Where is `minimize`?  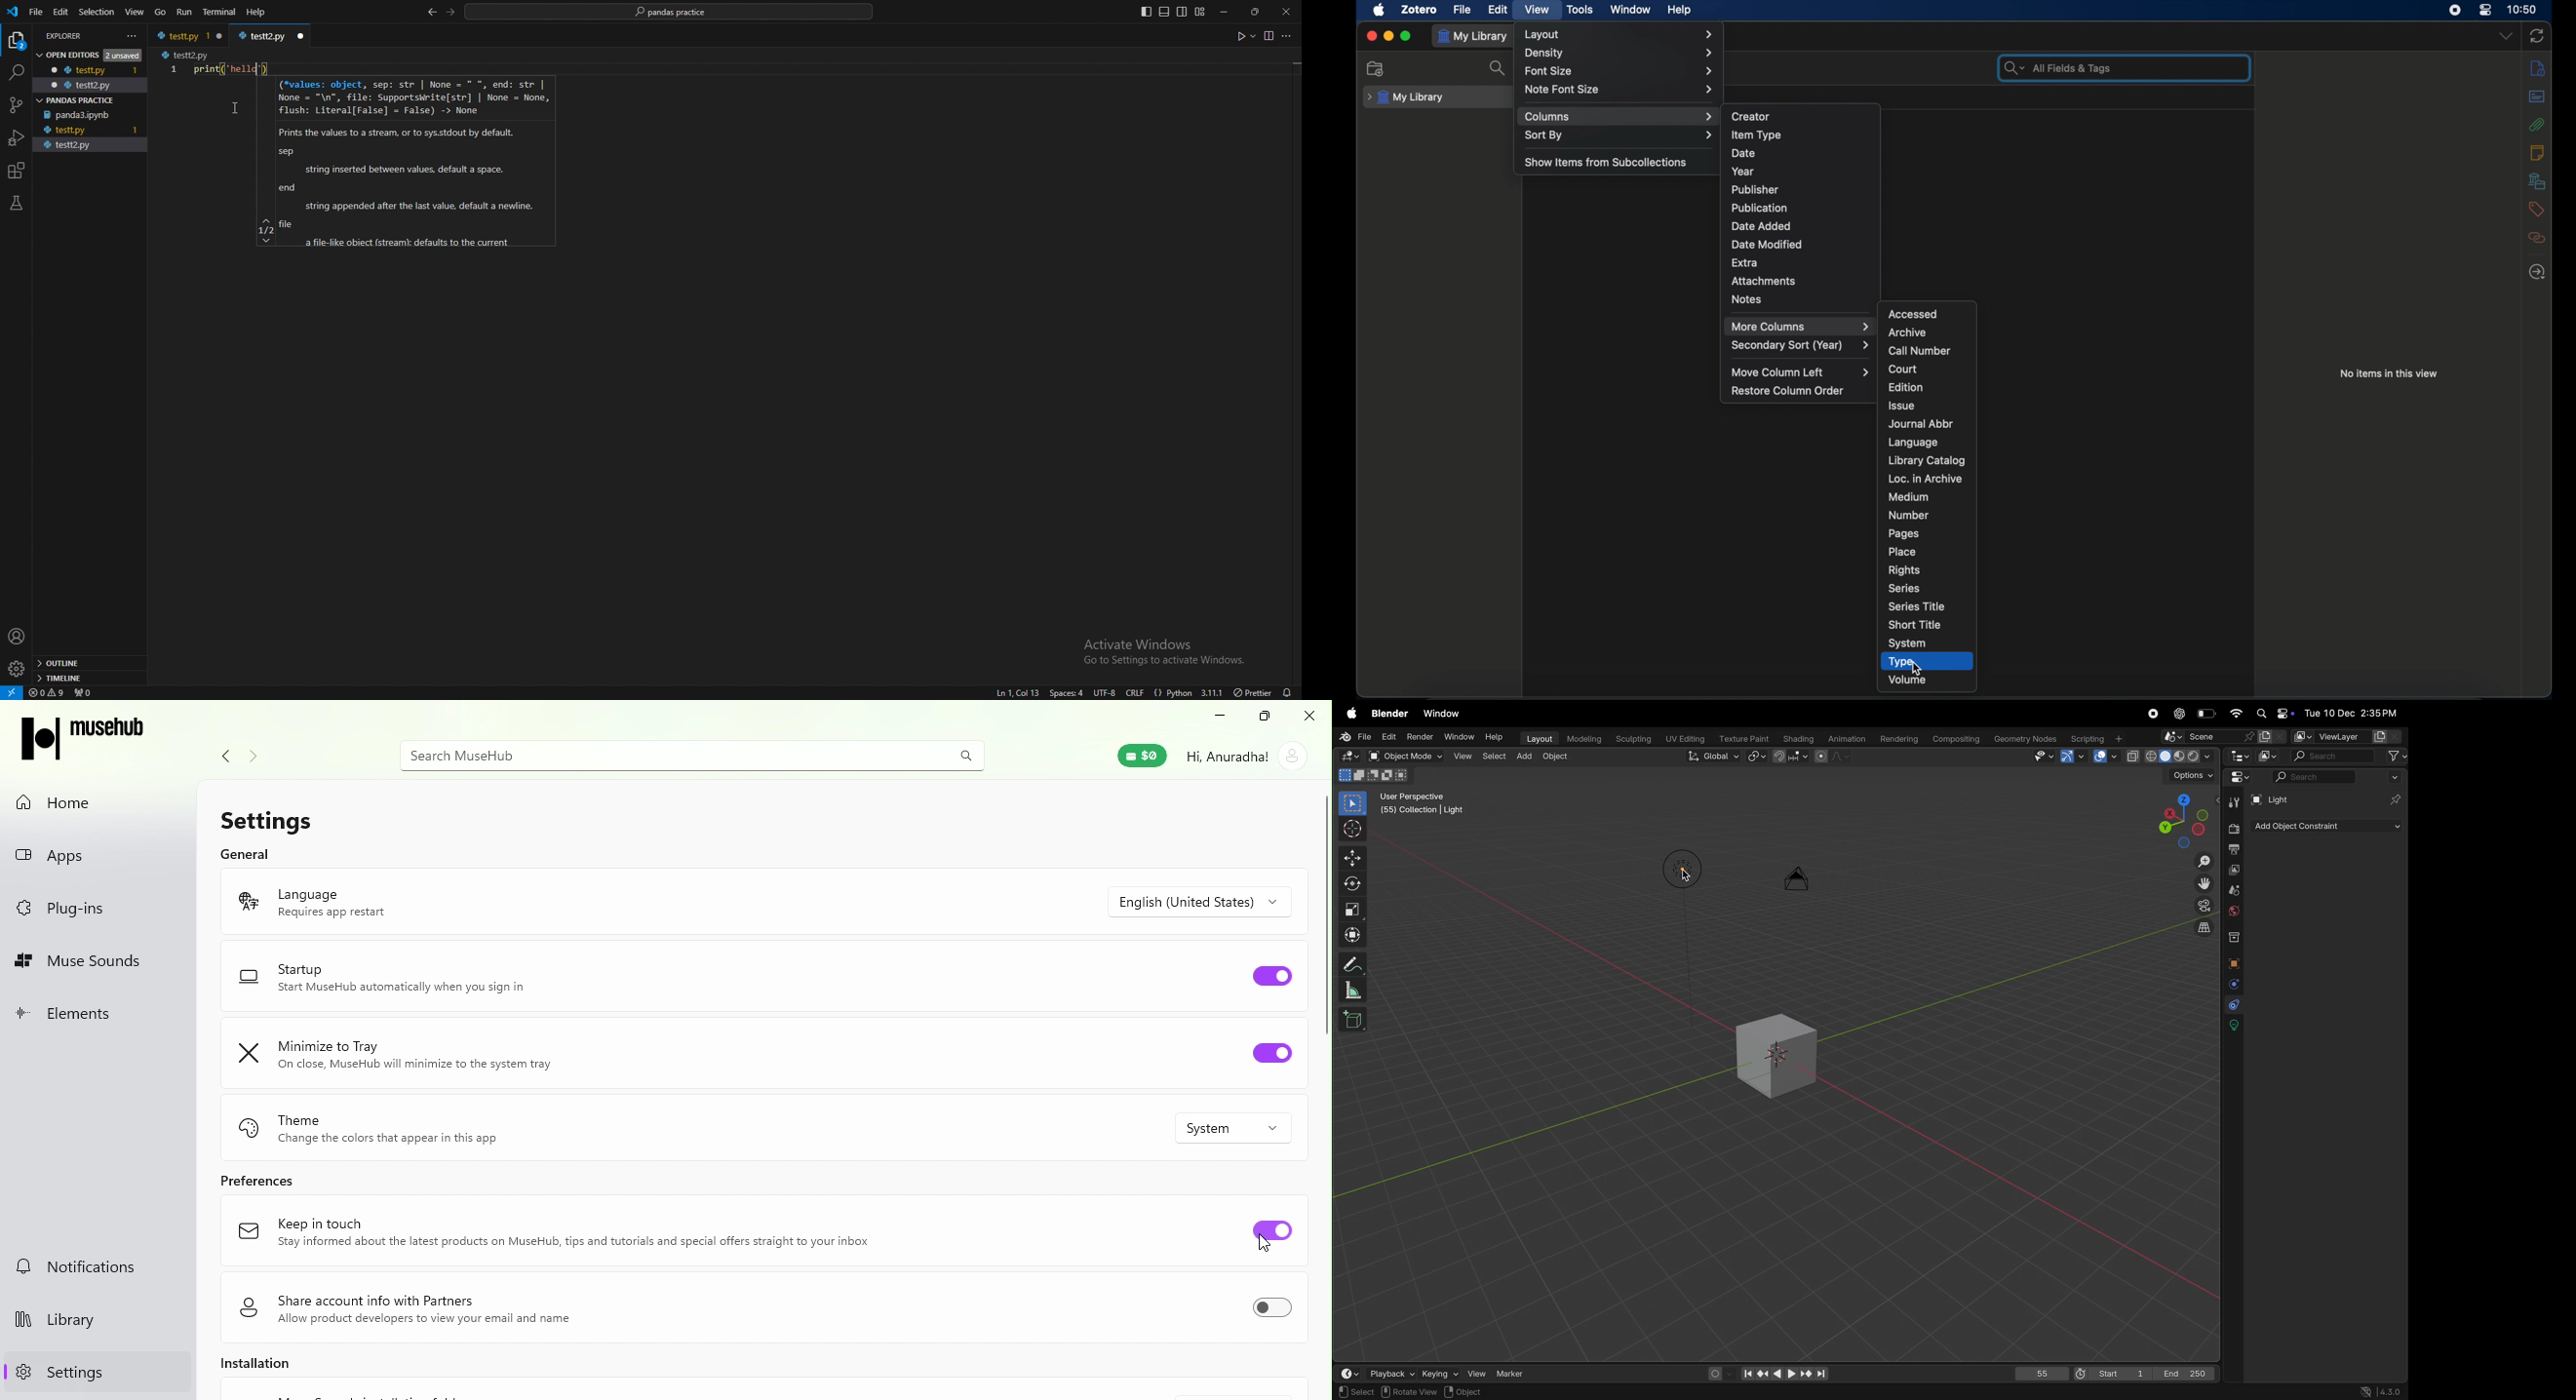
minimize is located at coordinates (1388, 36).